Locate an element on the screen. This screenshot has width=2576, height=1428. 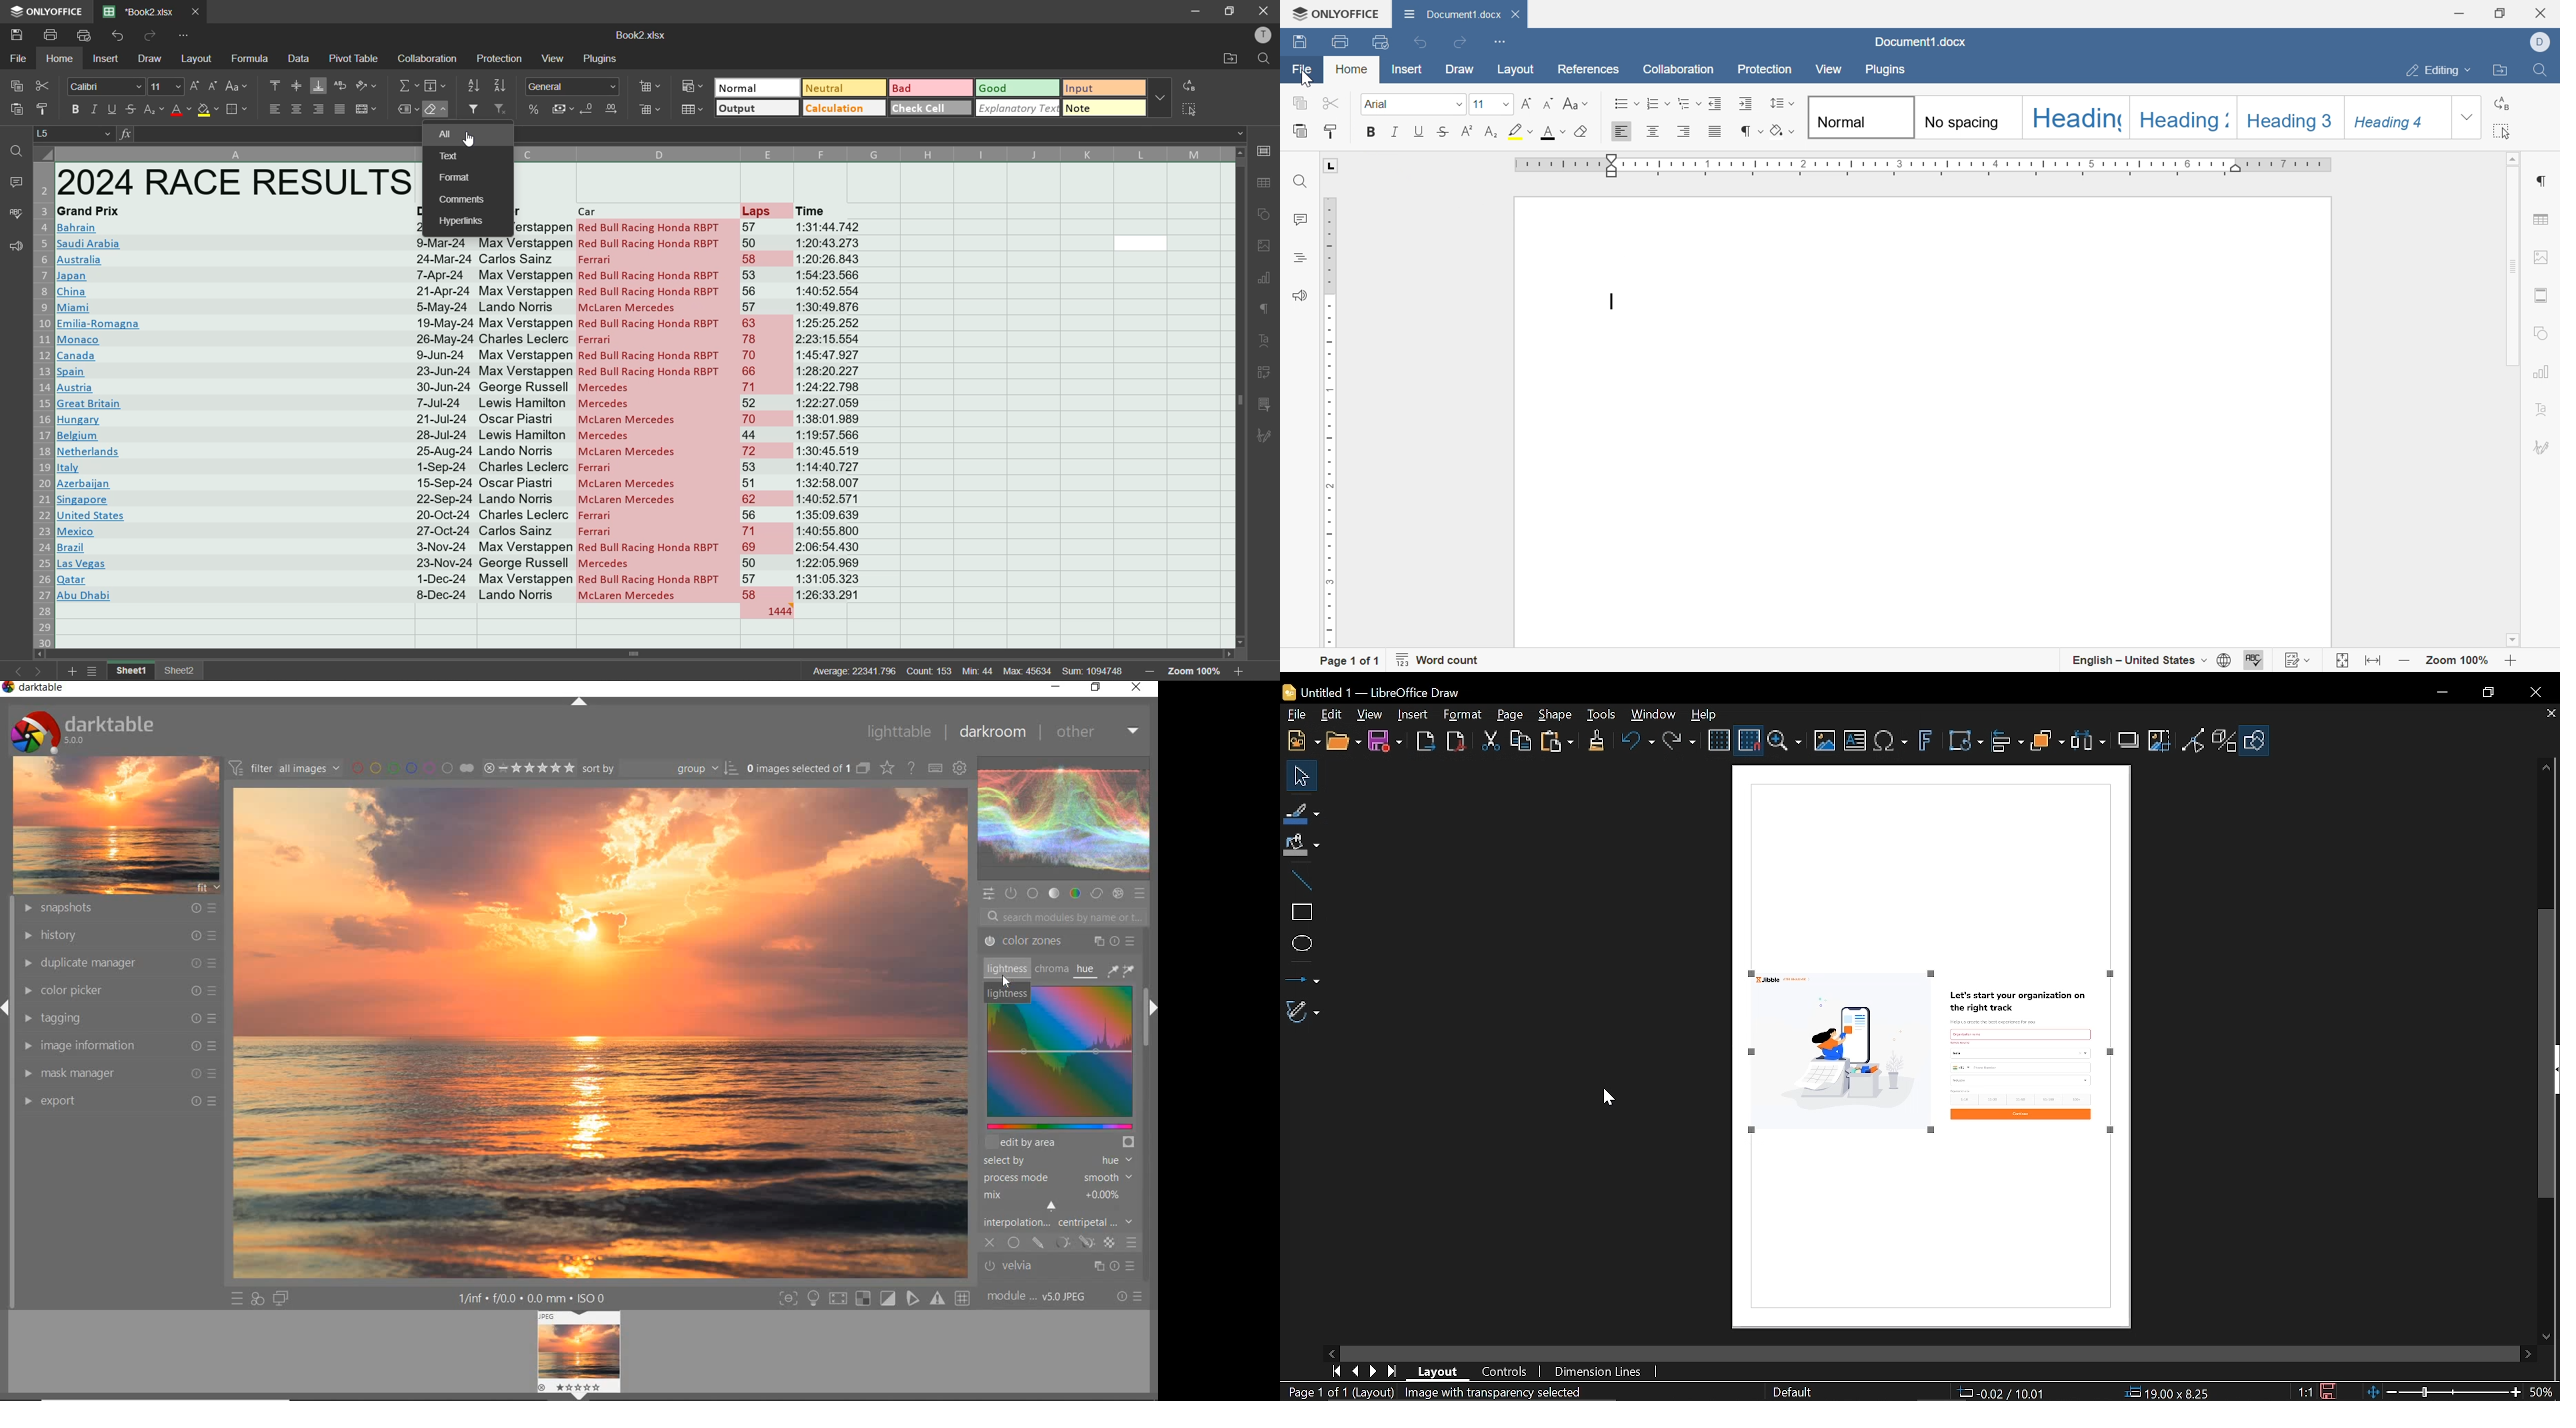
format is located at coordinates (454, 177).